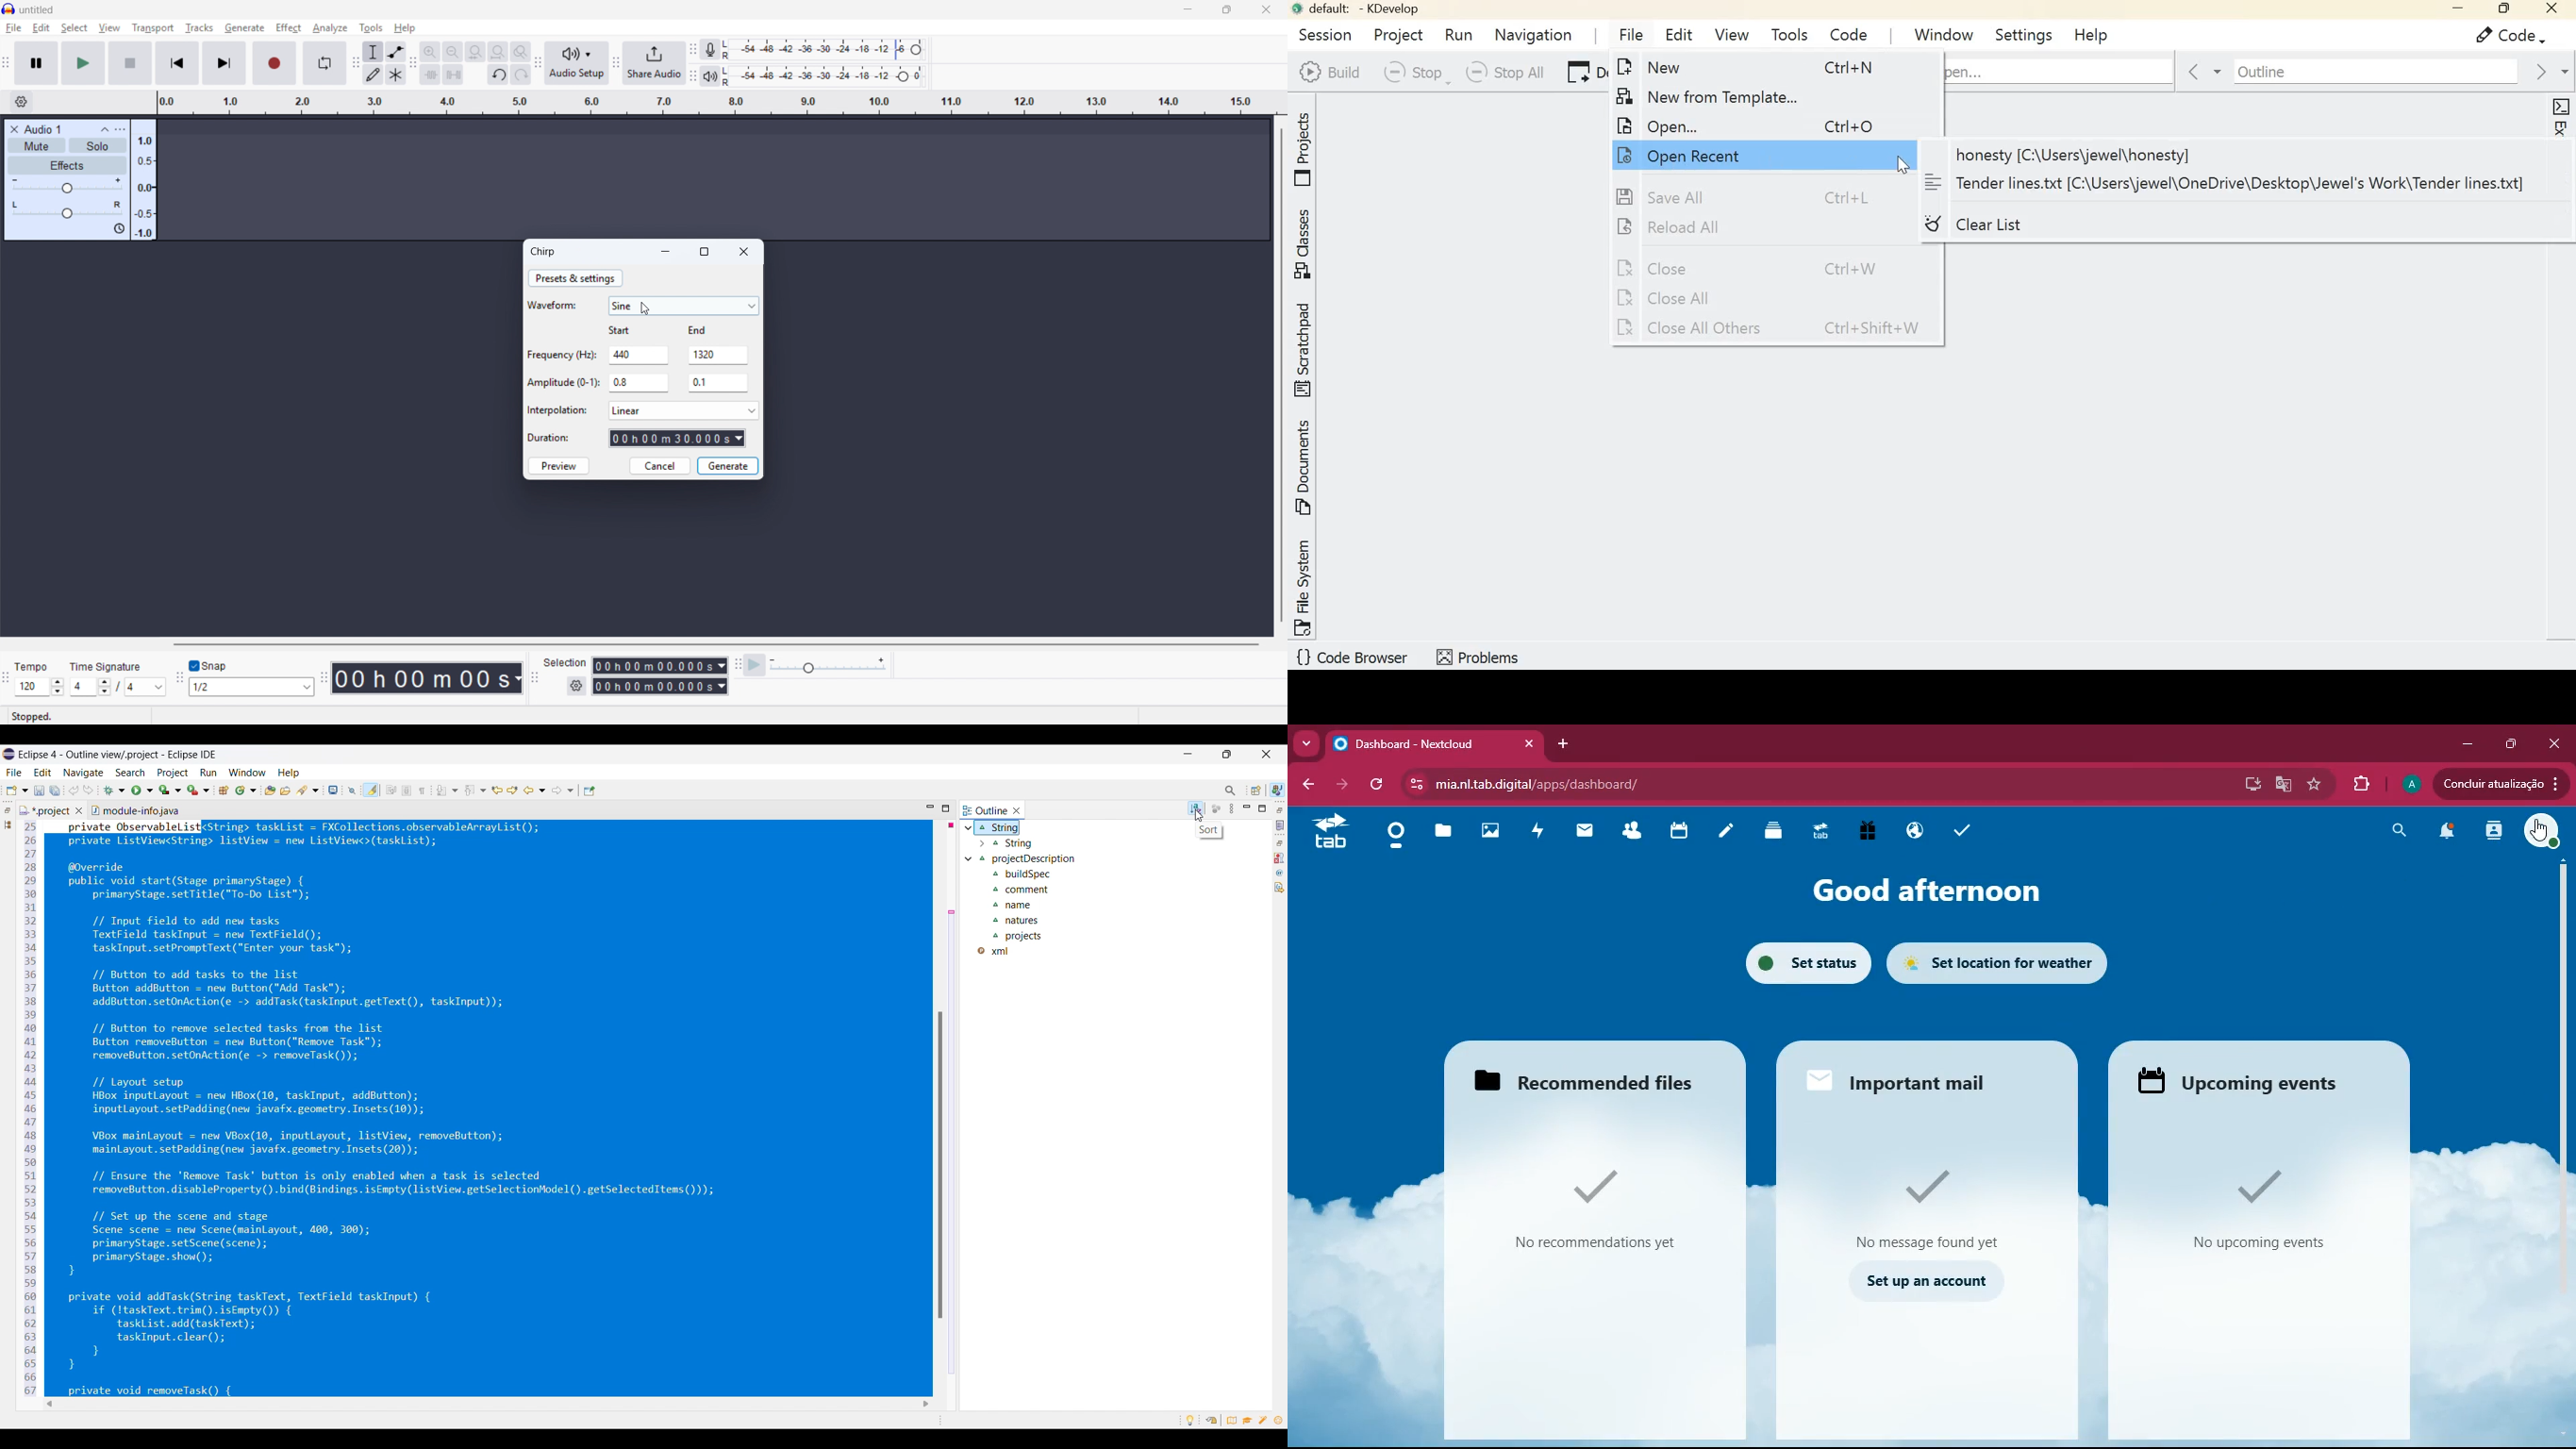  I want to click on Select an interpolation, so click(683, 410).